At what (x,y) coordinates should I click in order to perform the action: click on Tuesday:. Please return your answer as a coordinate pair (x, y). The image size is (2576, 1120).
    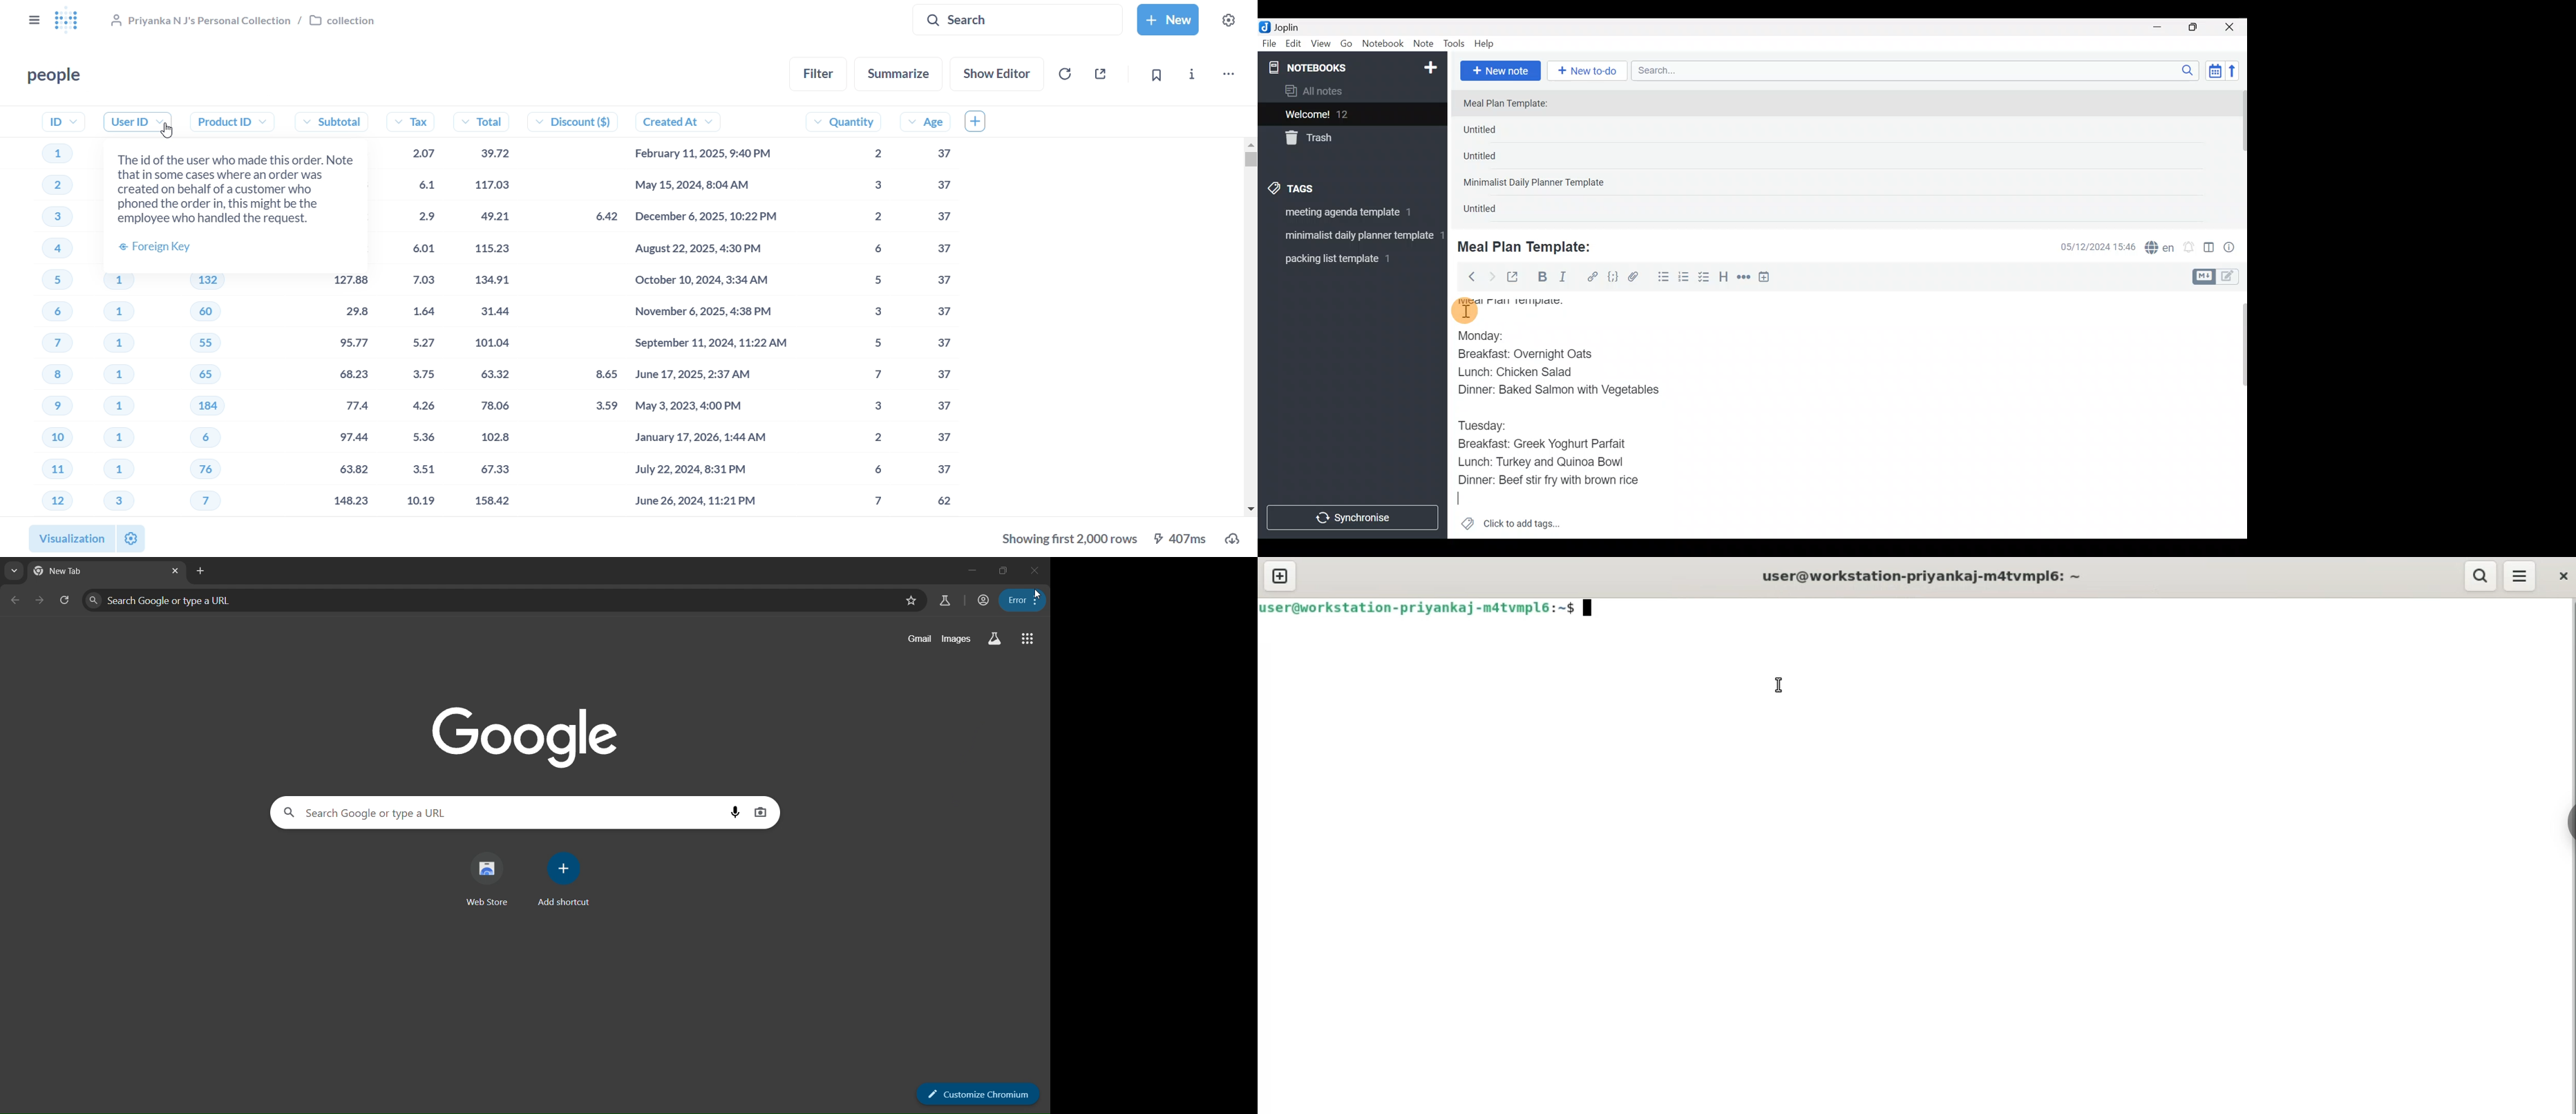
    Looking at the image, I should click on (1484, 423).